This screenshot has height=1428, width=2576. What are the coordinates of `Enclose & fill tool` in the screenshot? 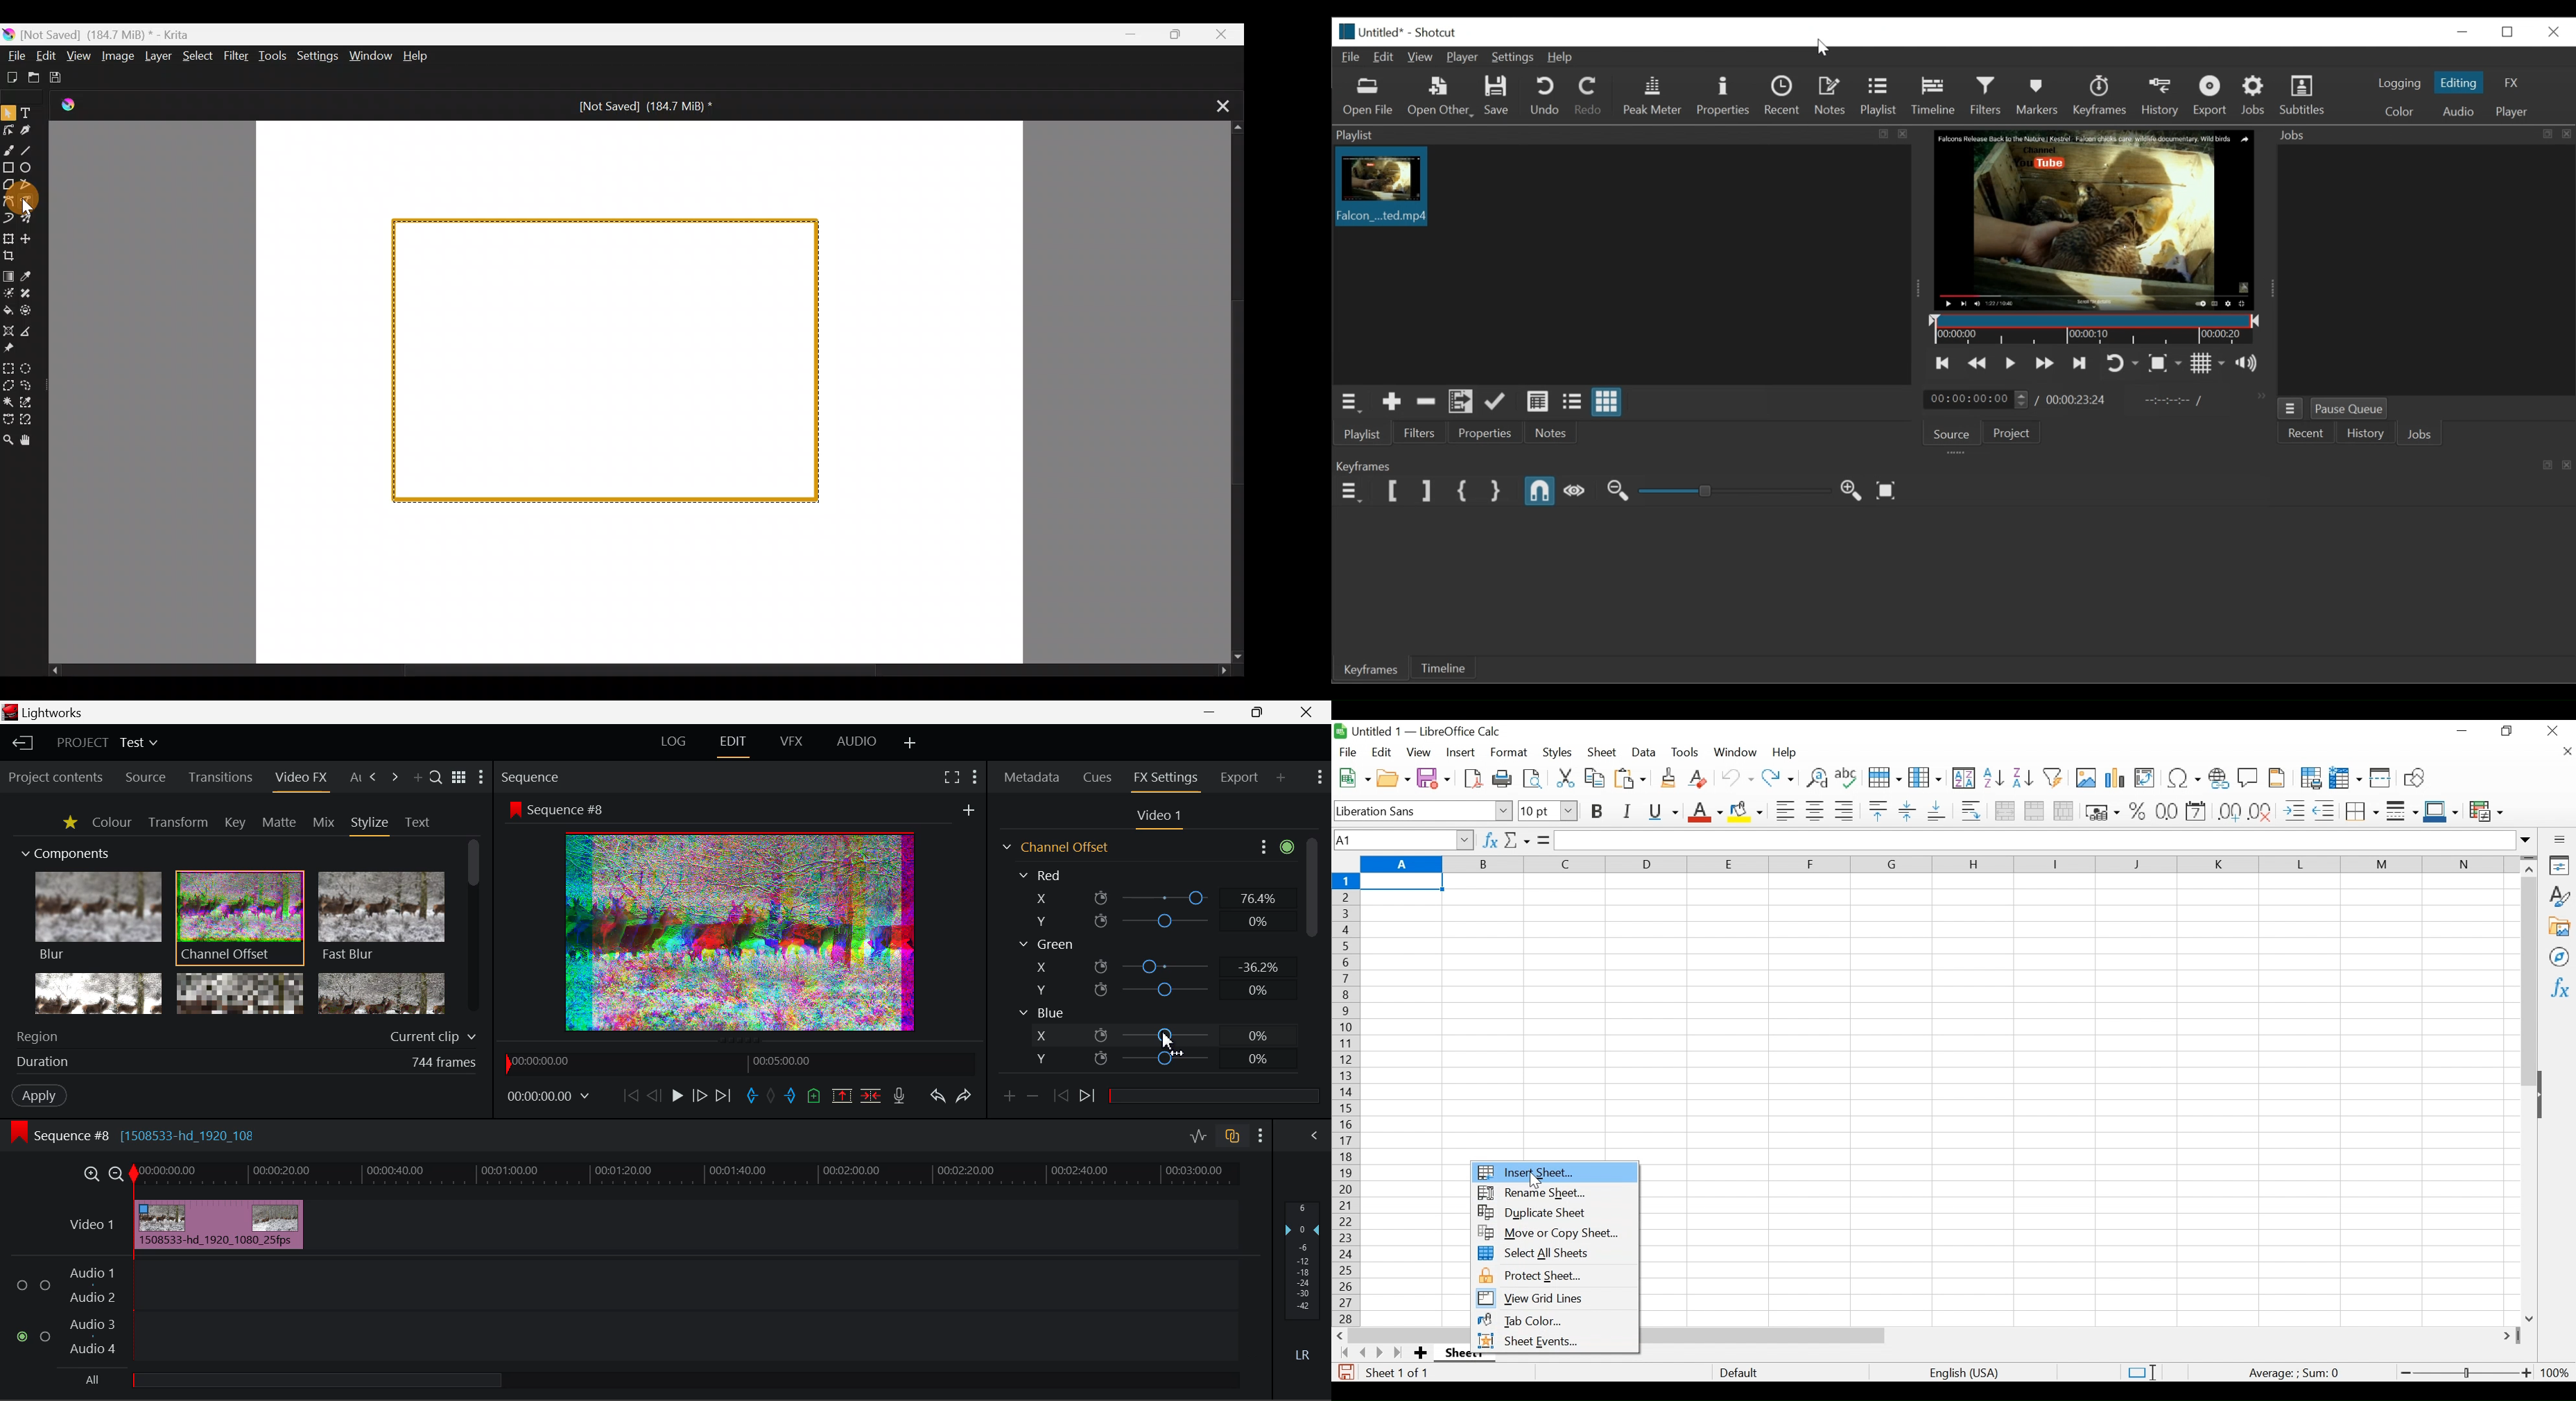 It's located at (28, 313).